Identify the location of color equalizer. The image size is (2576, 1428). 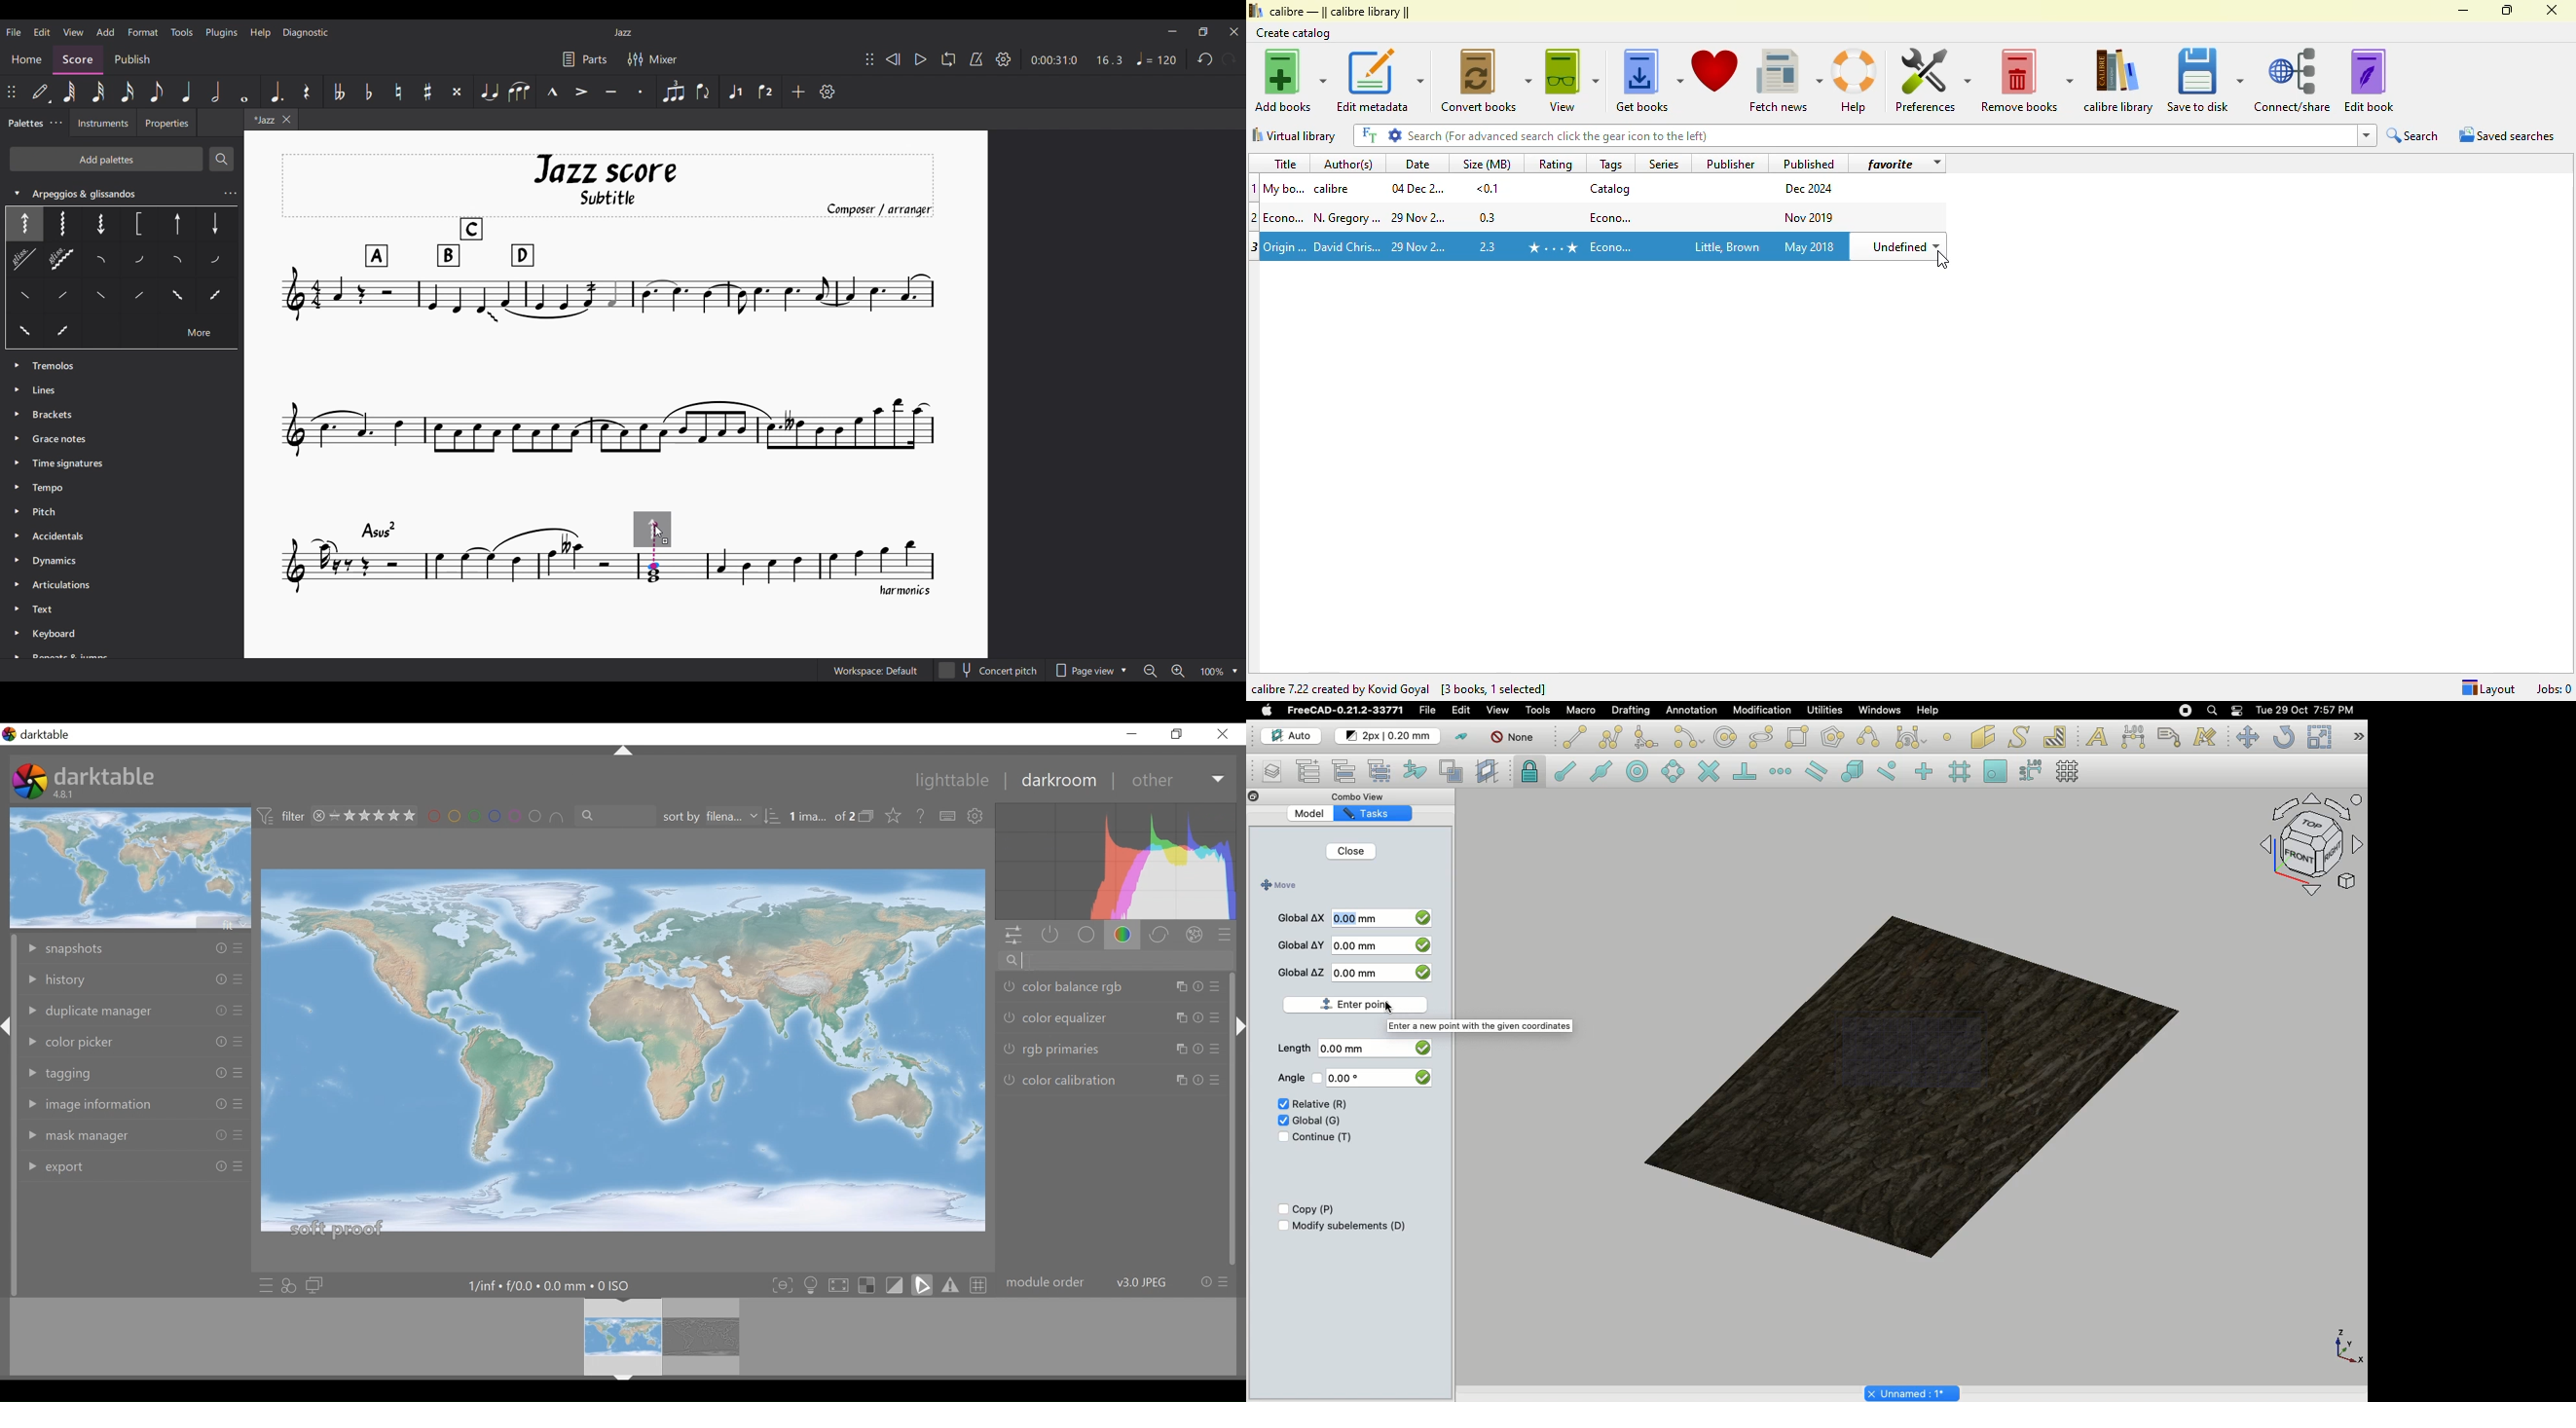
(1111, 1017).